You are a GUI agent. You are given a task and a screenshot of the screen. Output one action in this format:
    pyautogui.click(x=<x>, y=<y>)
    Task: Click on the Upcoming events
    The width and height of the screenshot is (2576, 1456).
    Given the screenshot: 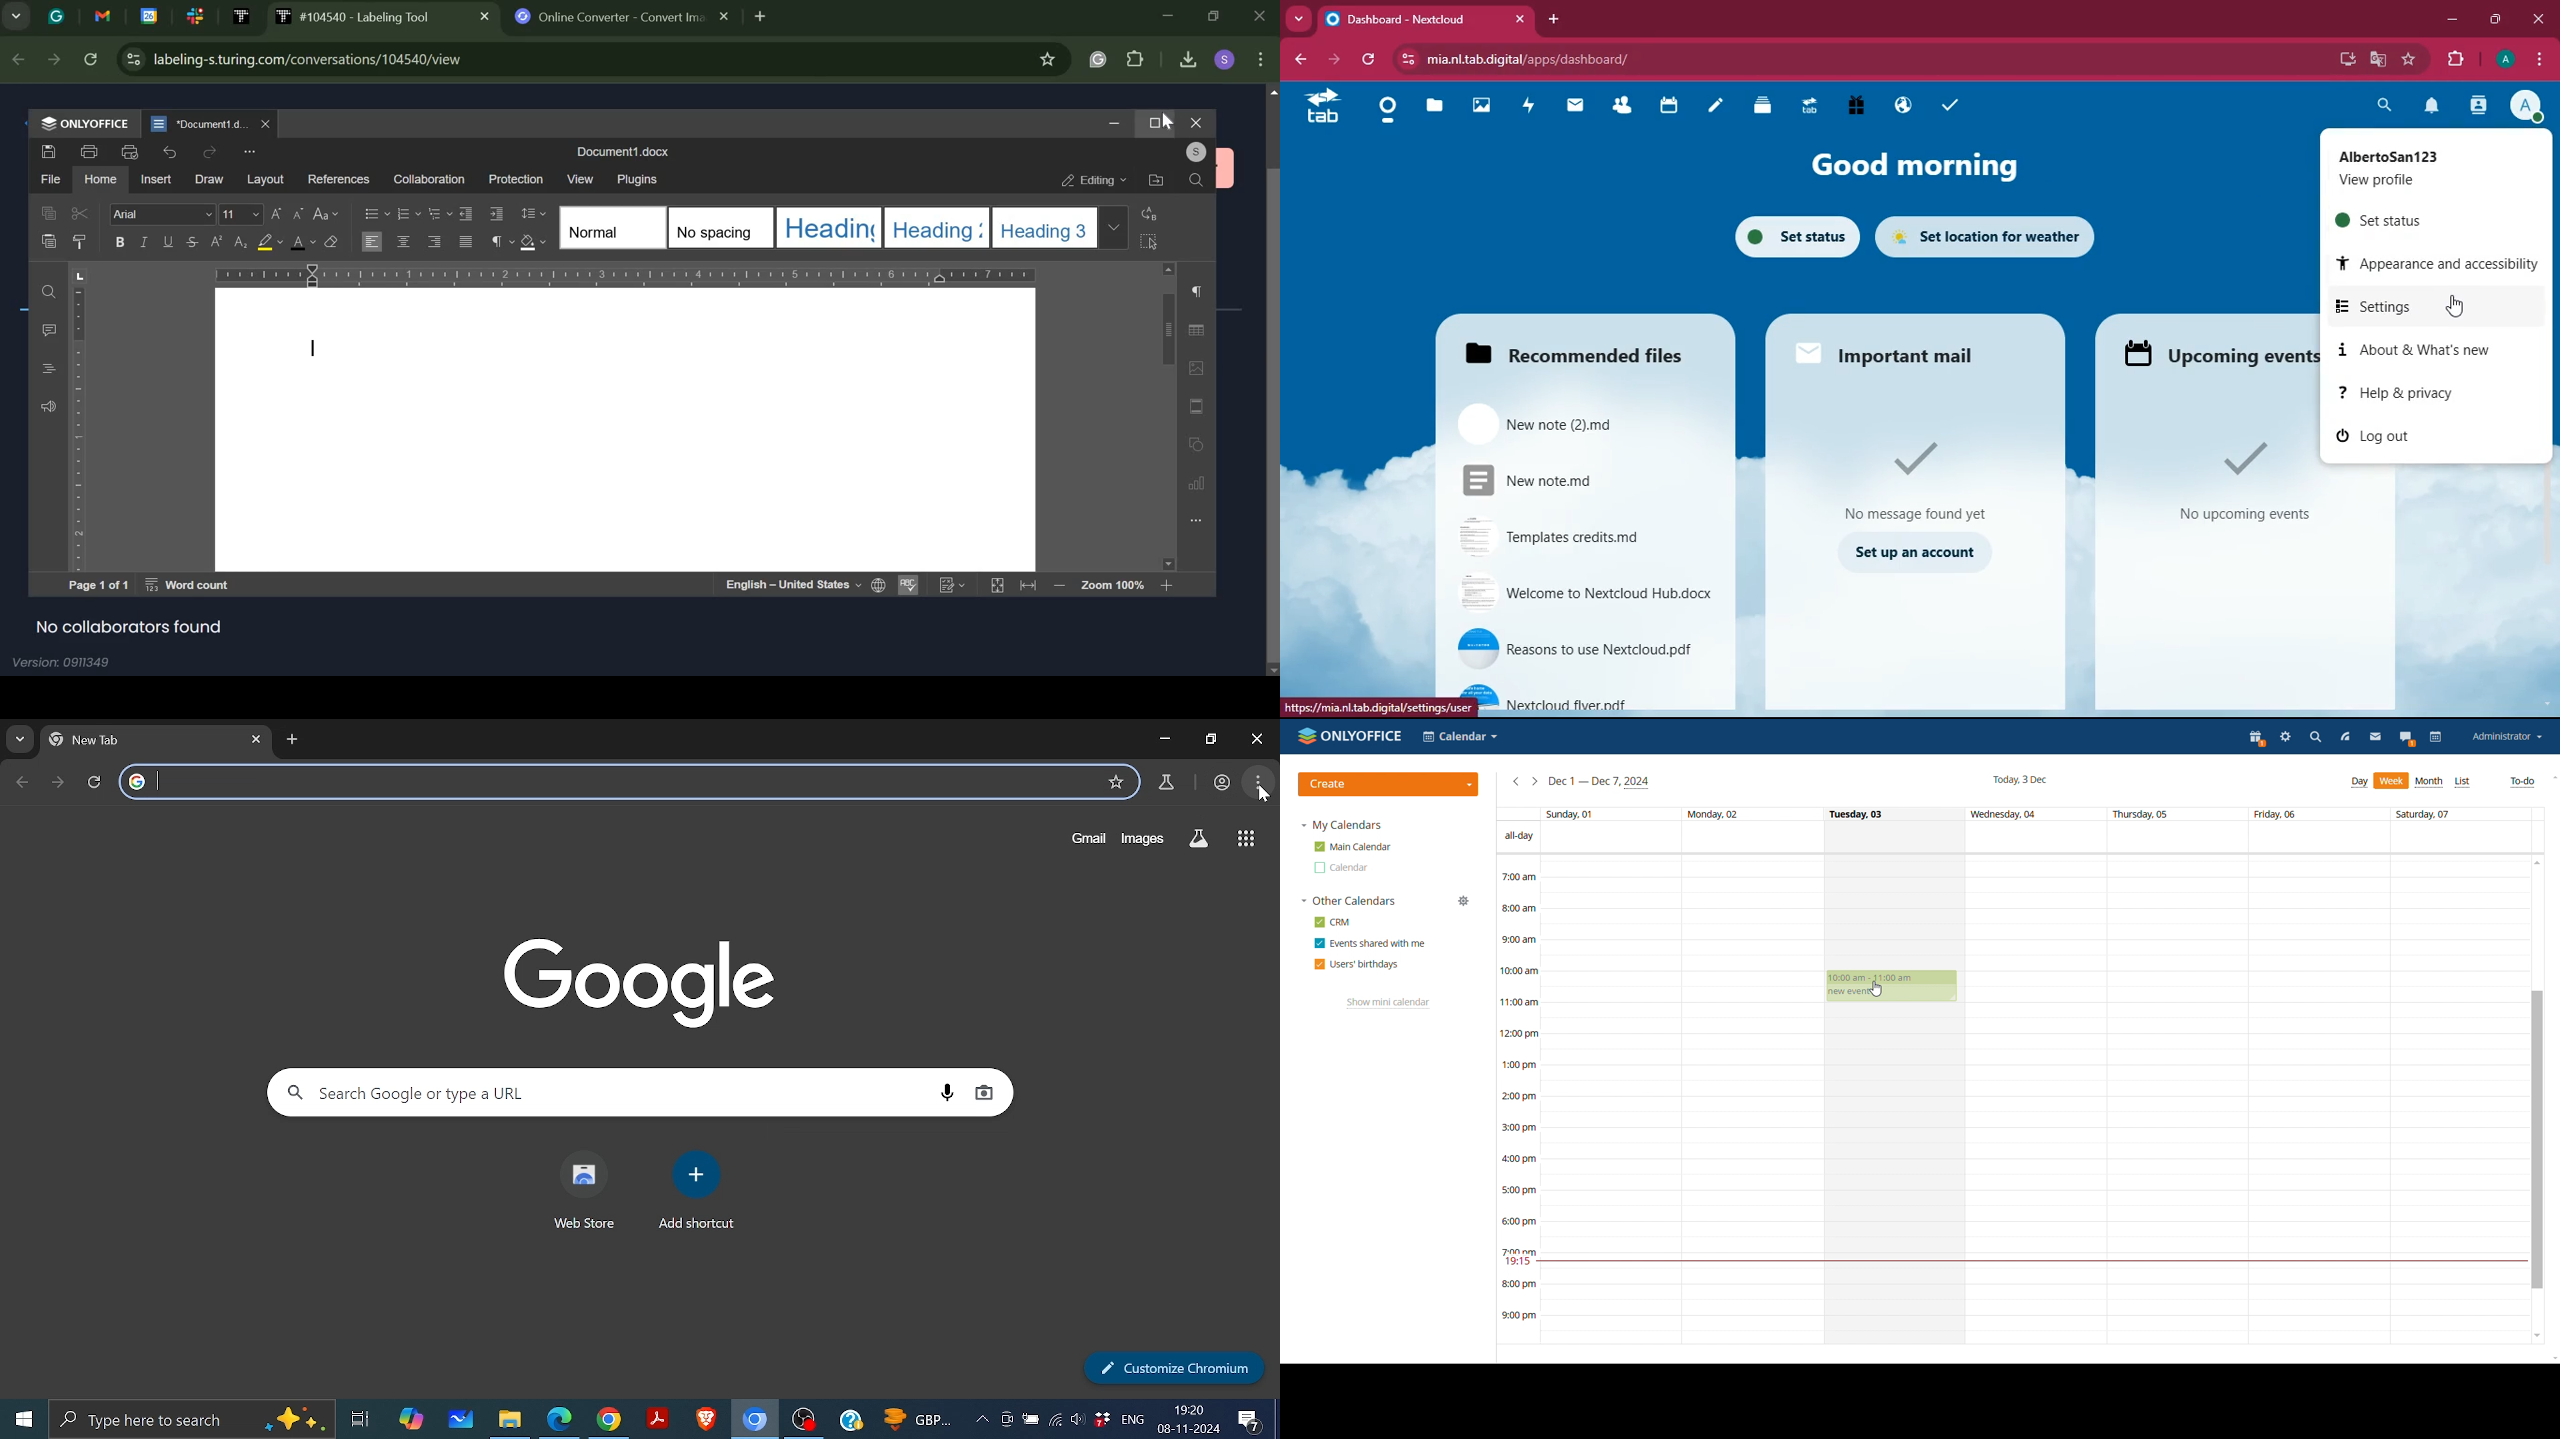 What is the action you would take?
    pyautogui.click(x=2214, y=355)
    